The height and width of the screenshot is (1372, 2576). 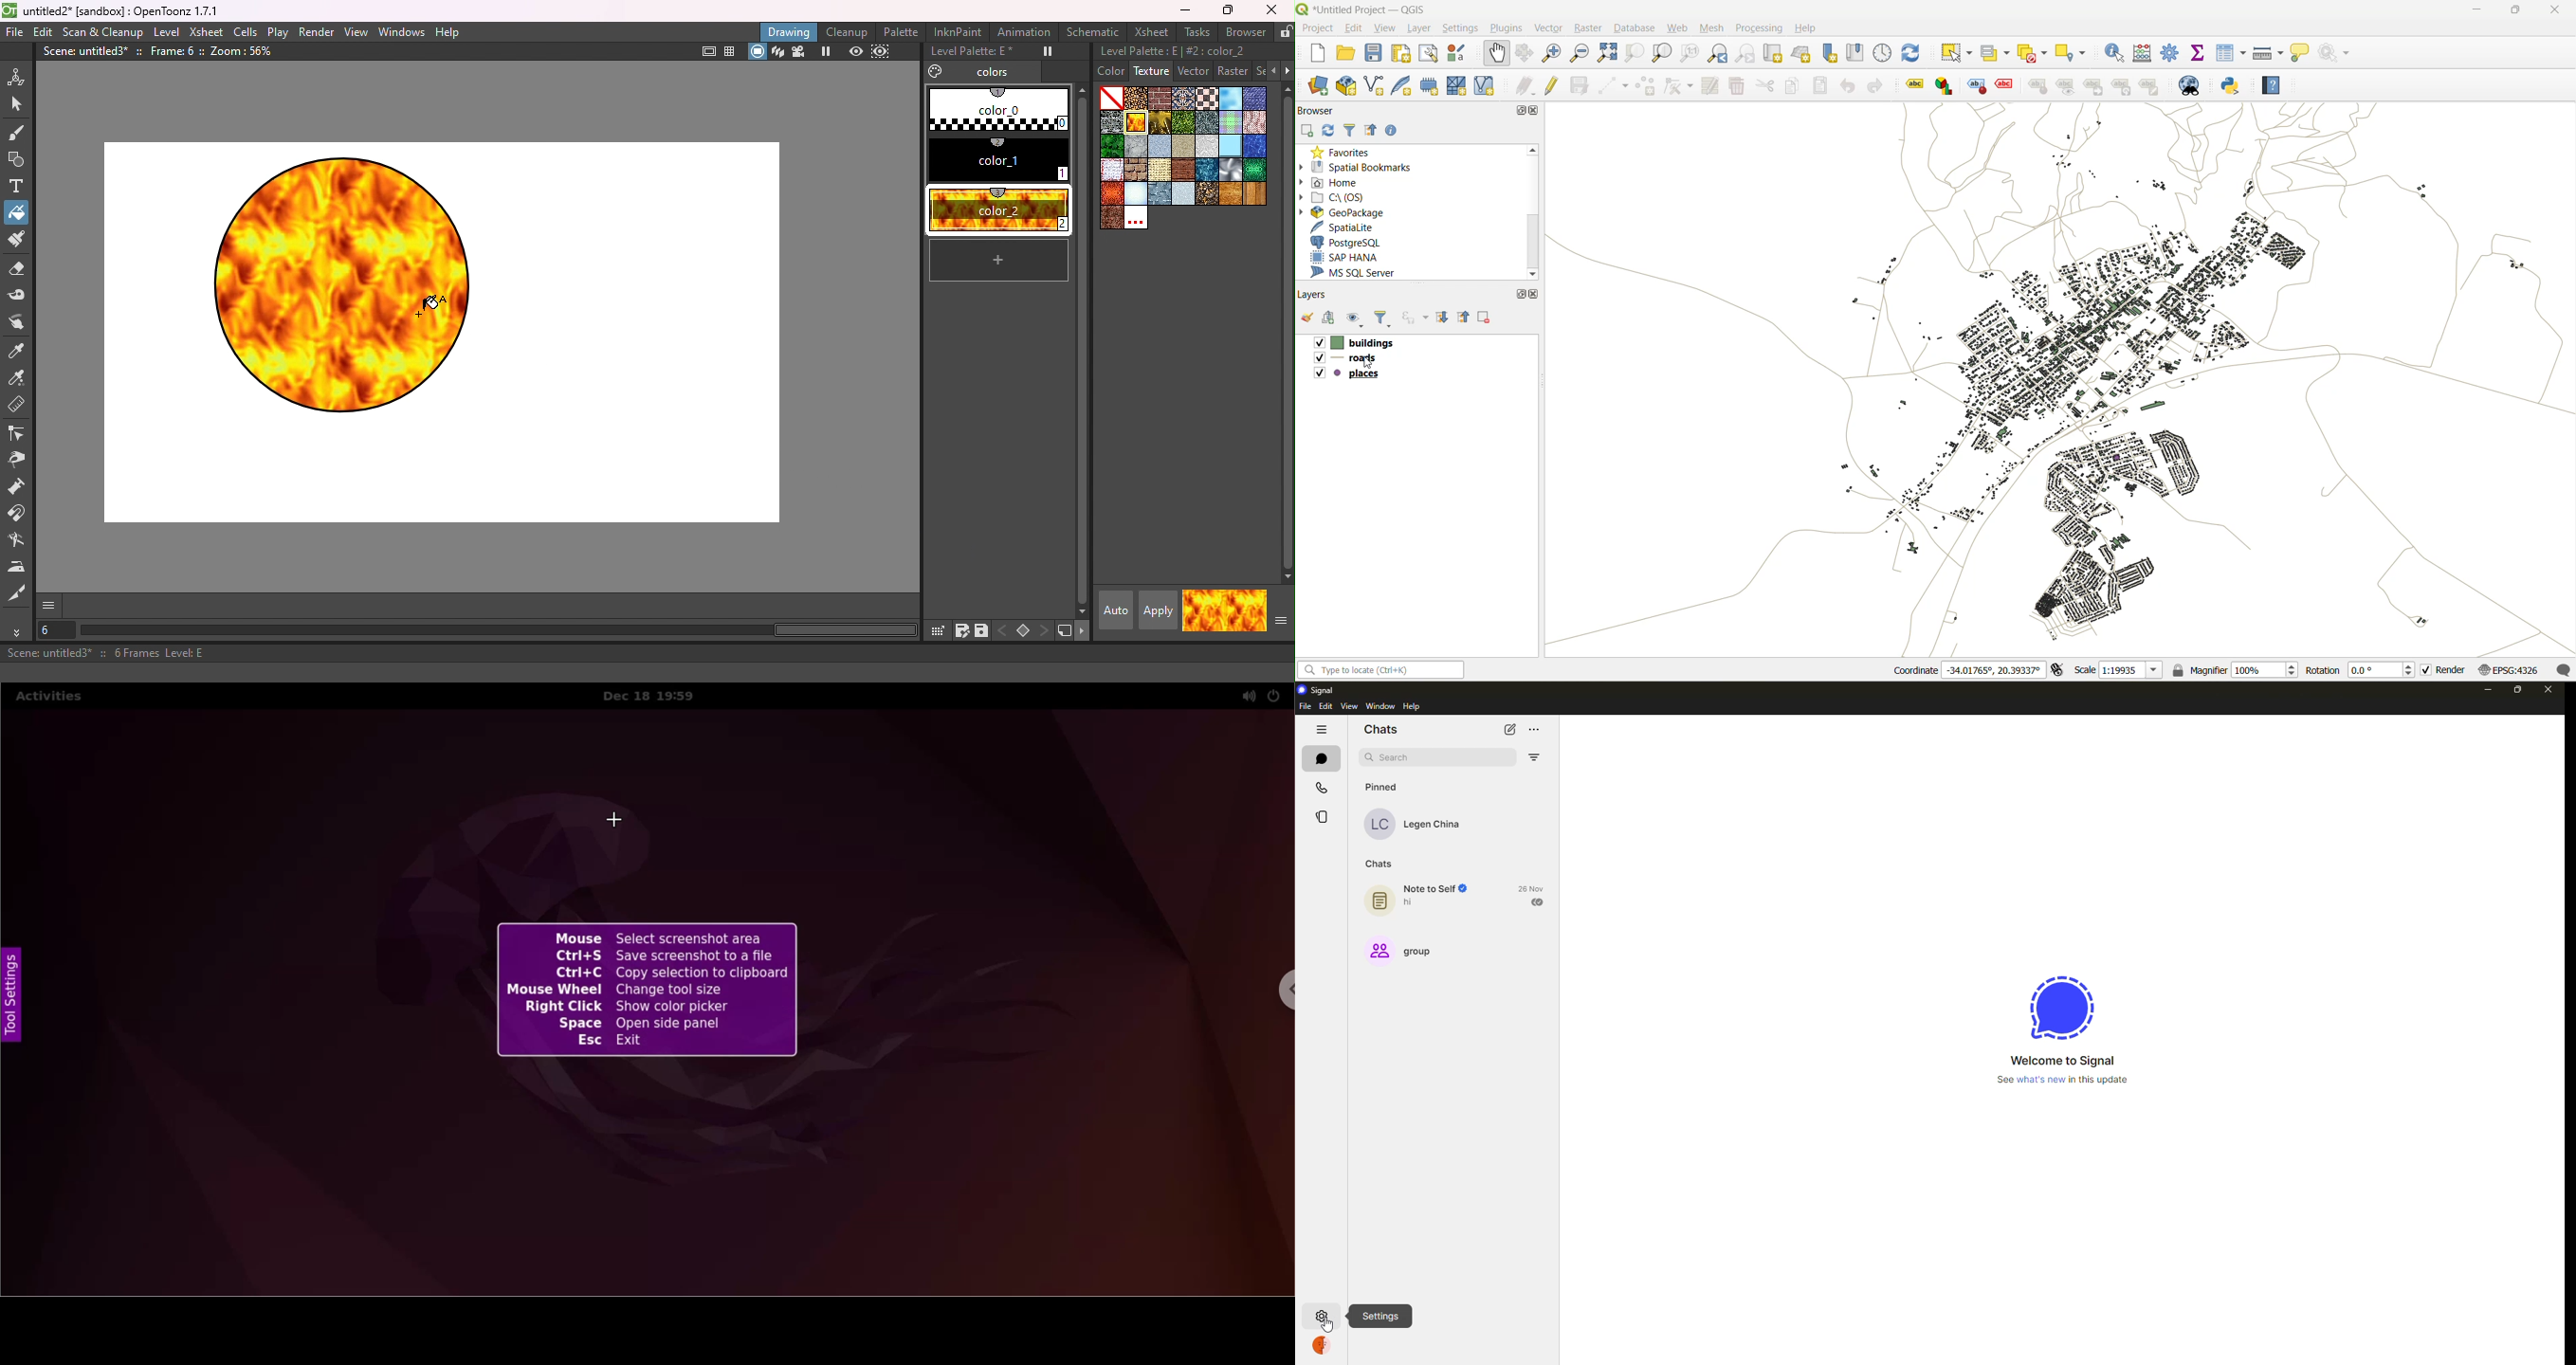 What do you see at coordinates (1534, 295) in the screenshot?
I see `close` at bounding box center [1534, 295].